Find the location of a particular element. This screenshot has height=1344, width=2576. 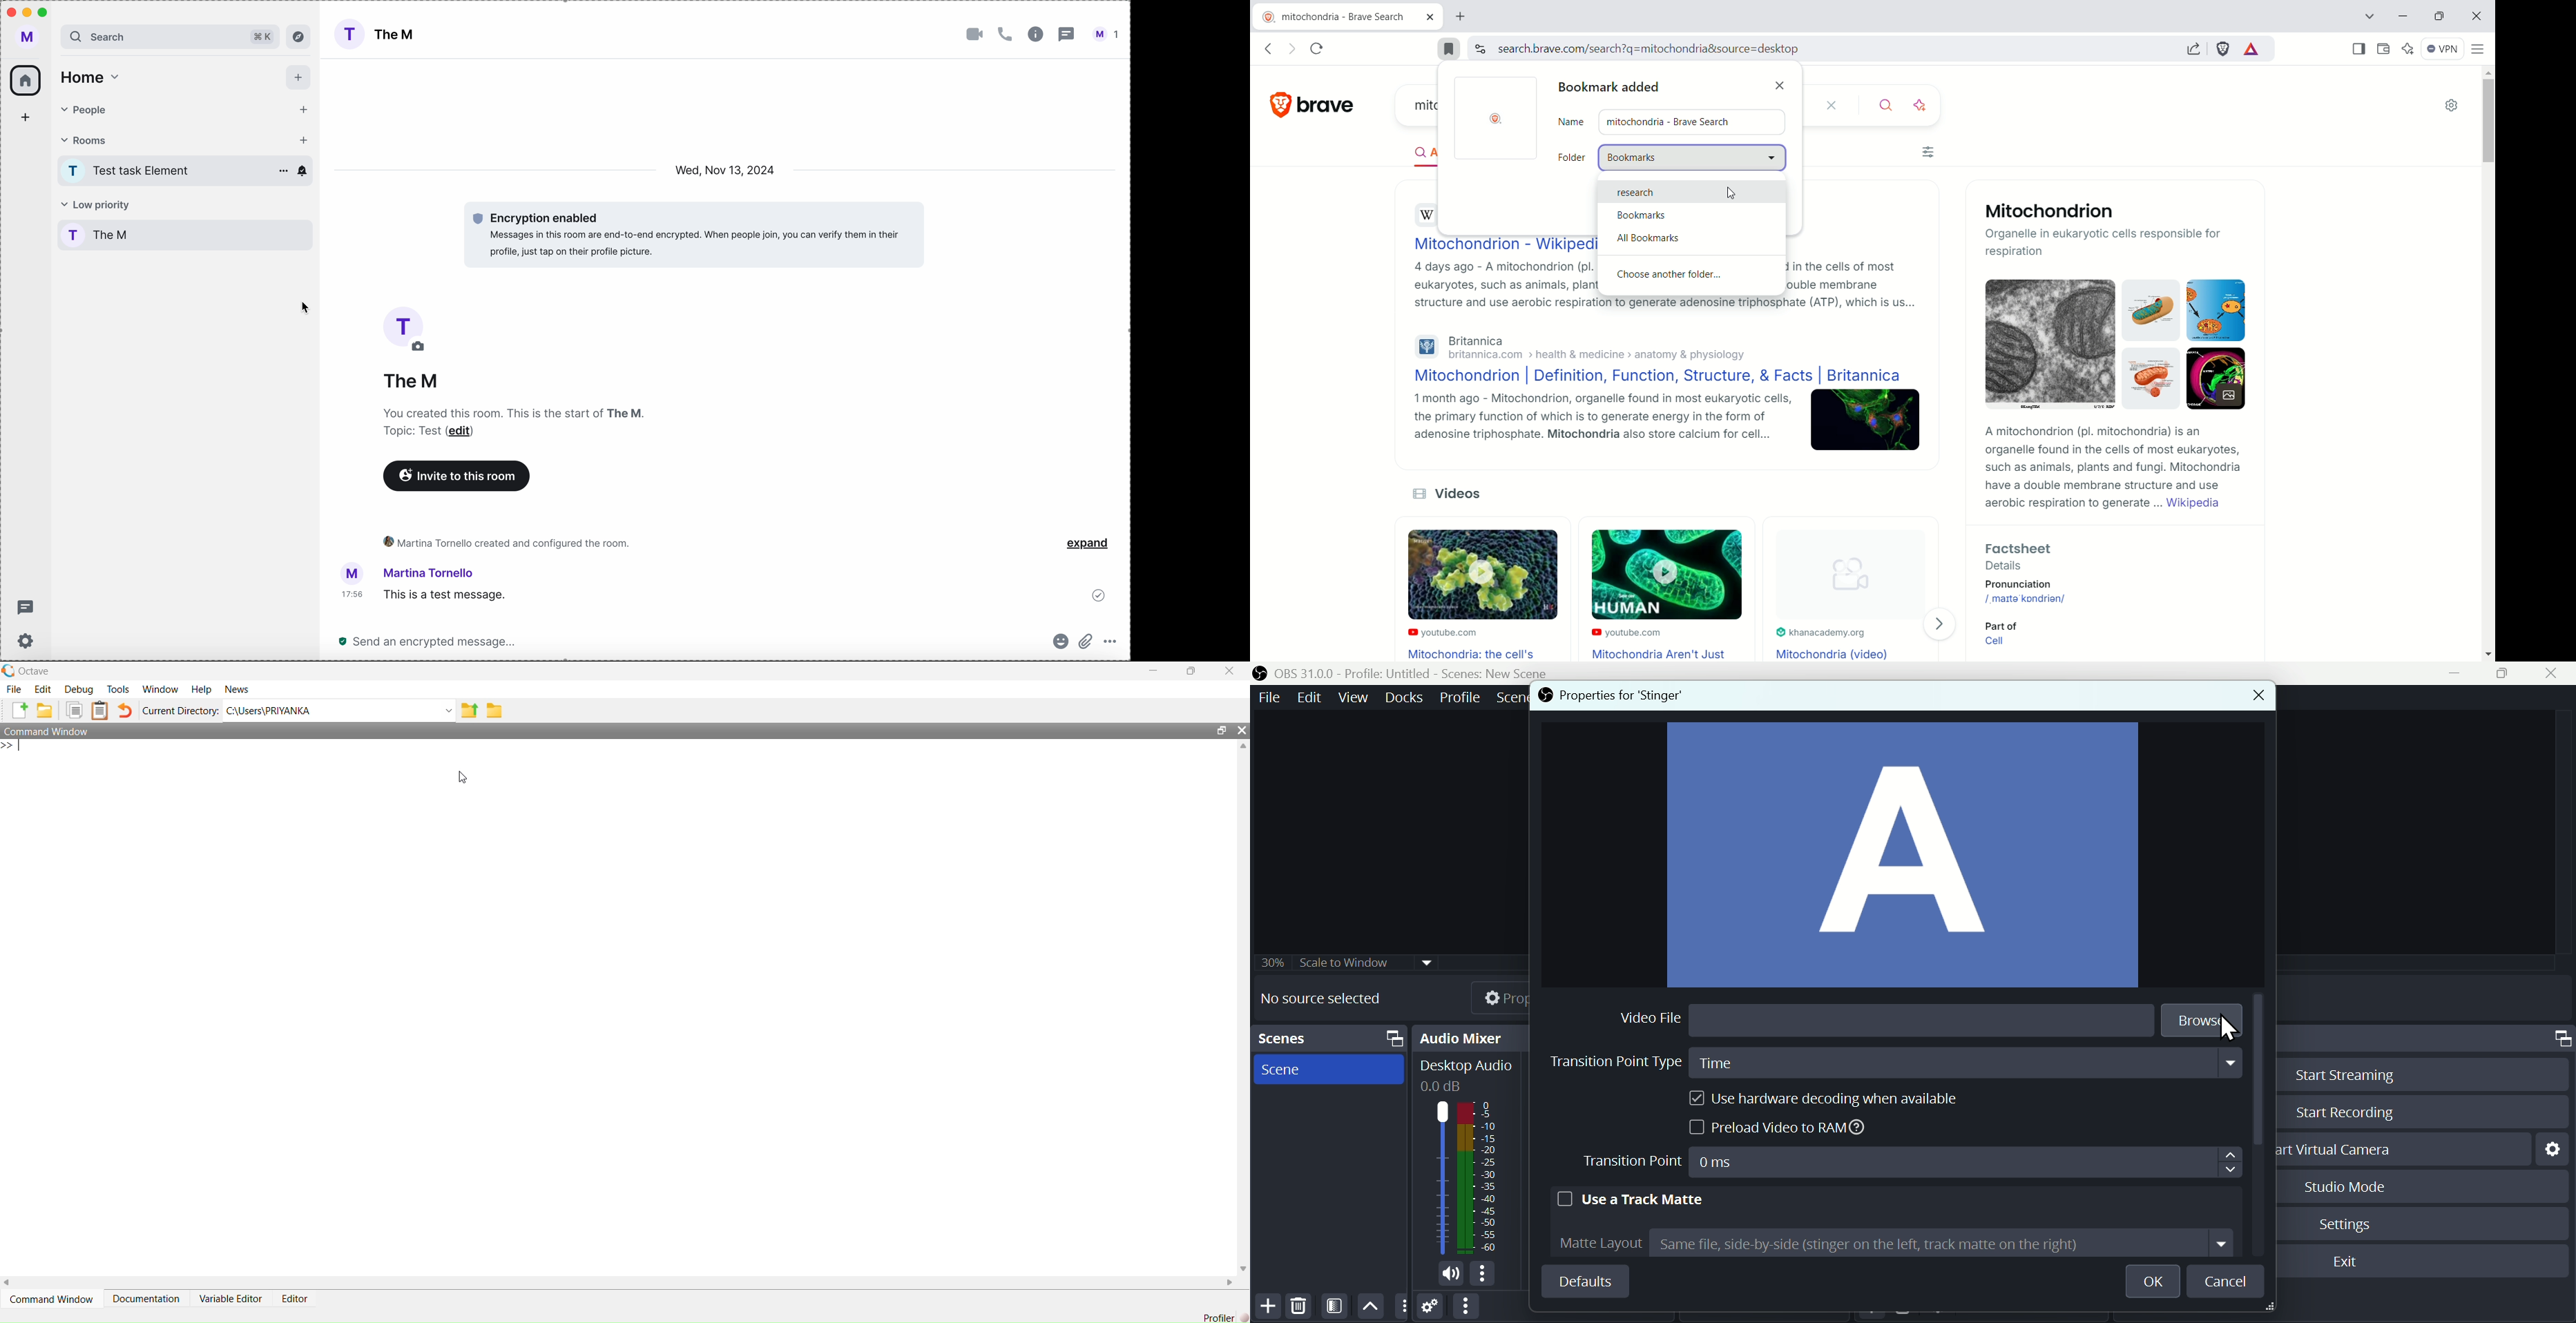

settings is located at coordinates (26, 641).